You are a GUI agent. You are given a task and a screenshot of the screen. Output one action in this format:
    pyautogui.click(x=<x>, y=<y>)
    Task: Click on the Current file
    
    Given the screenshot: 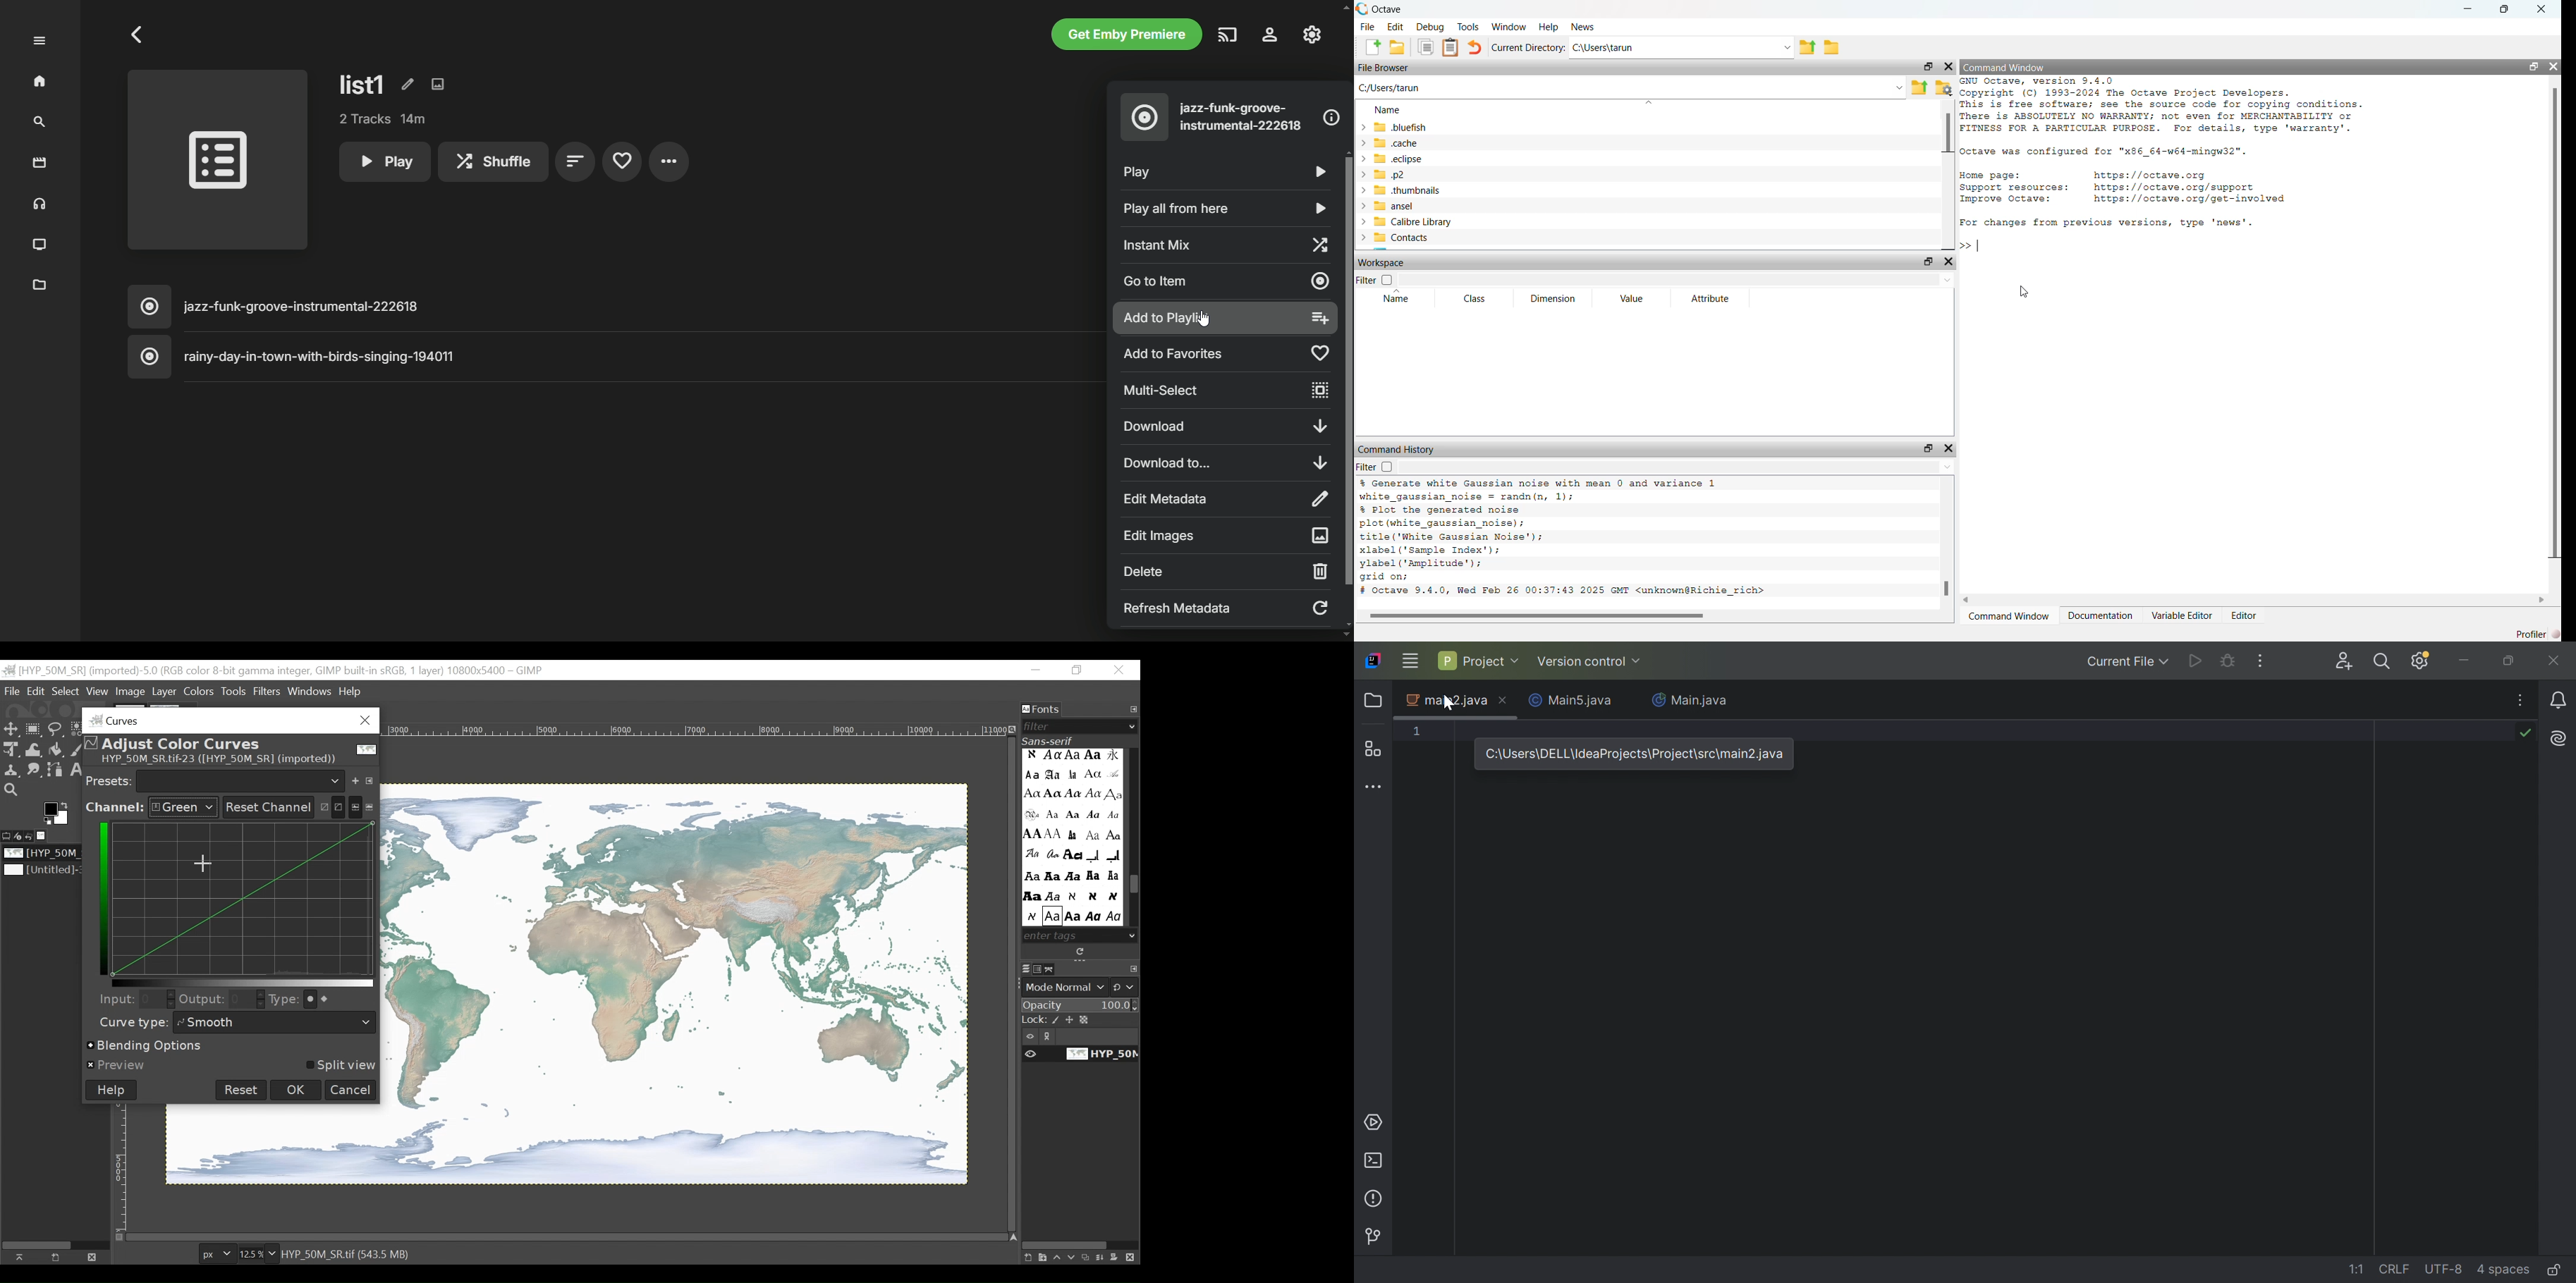 What is the action you would take?
    pyautogui.click(x=2127, y=661)
    